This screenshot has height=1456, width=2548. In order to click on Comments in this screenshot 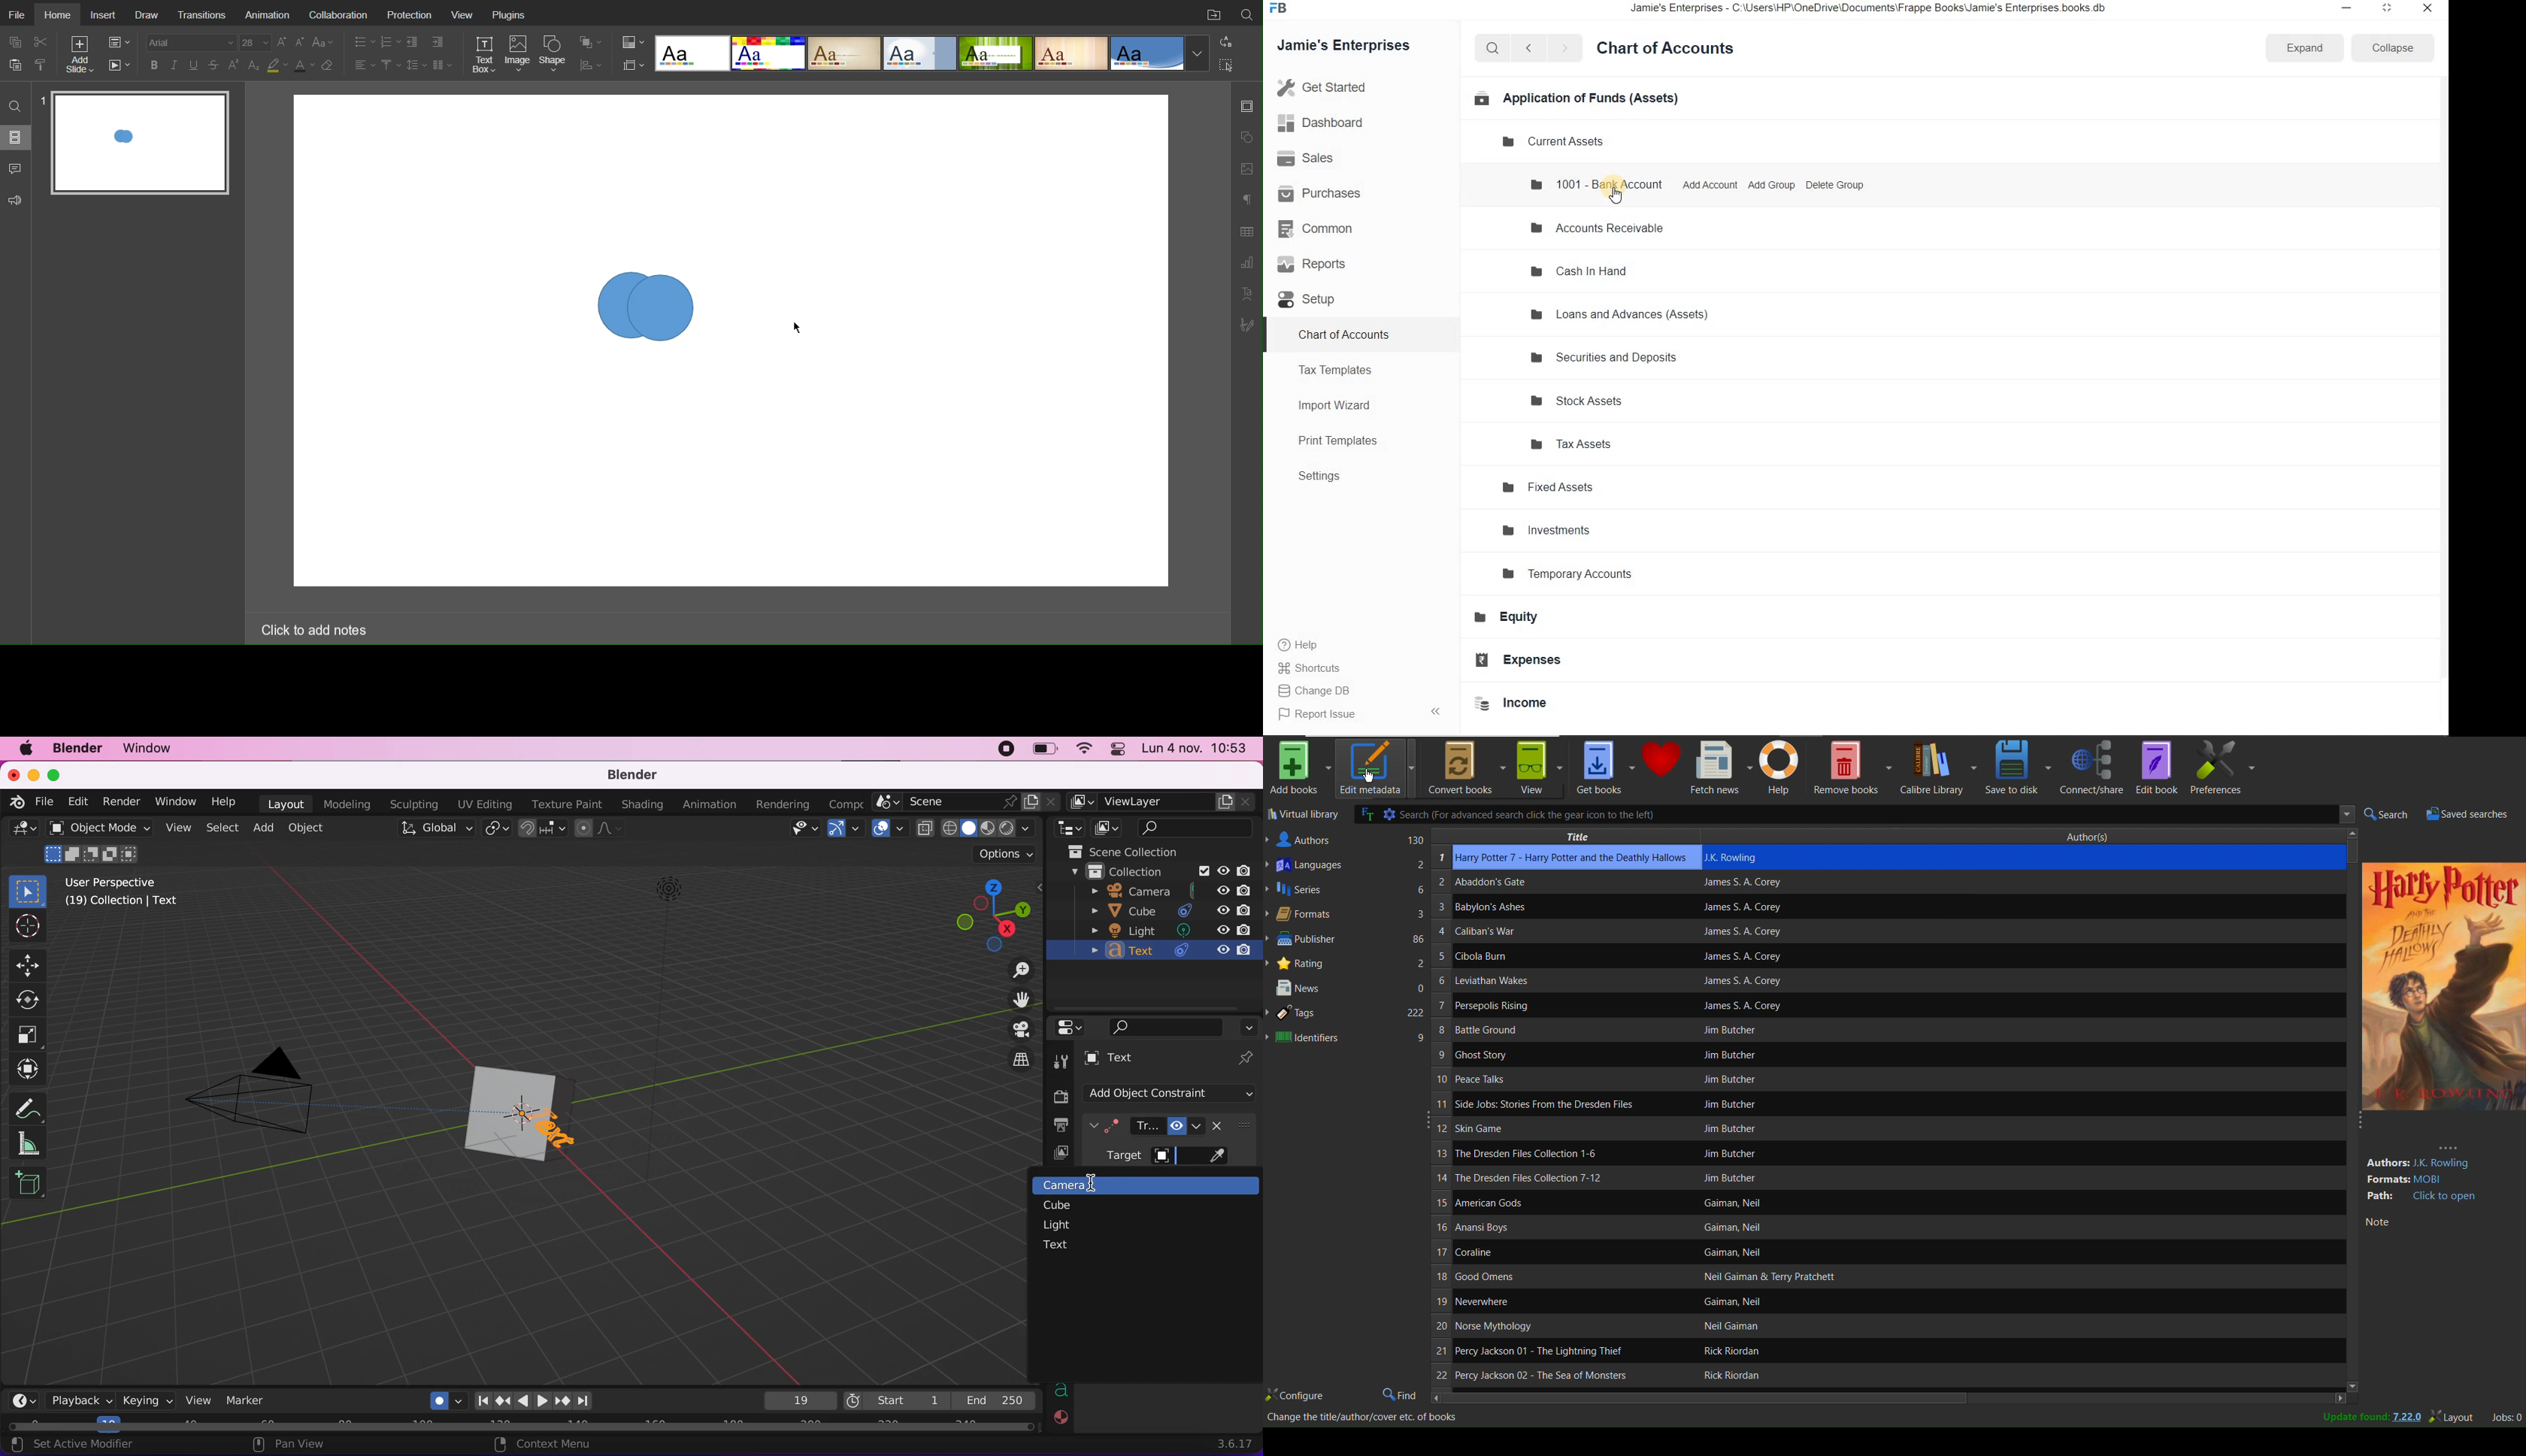, I will do `click(16, 169)`.